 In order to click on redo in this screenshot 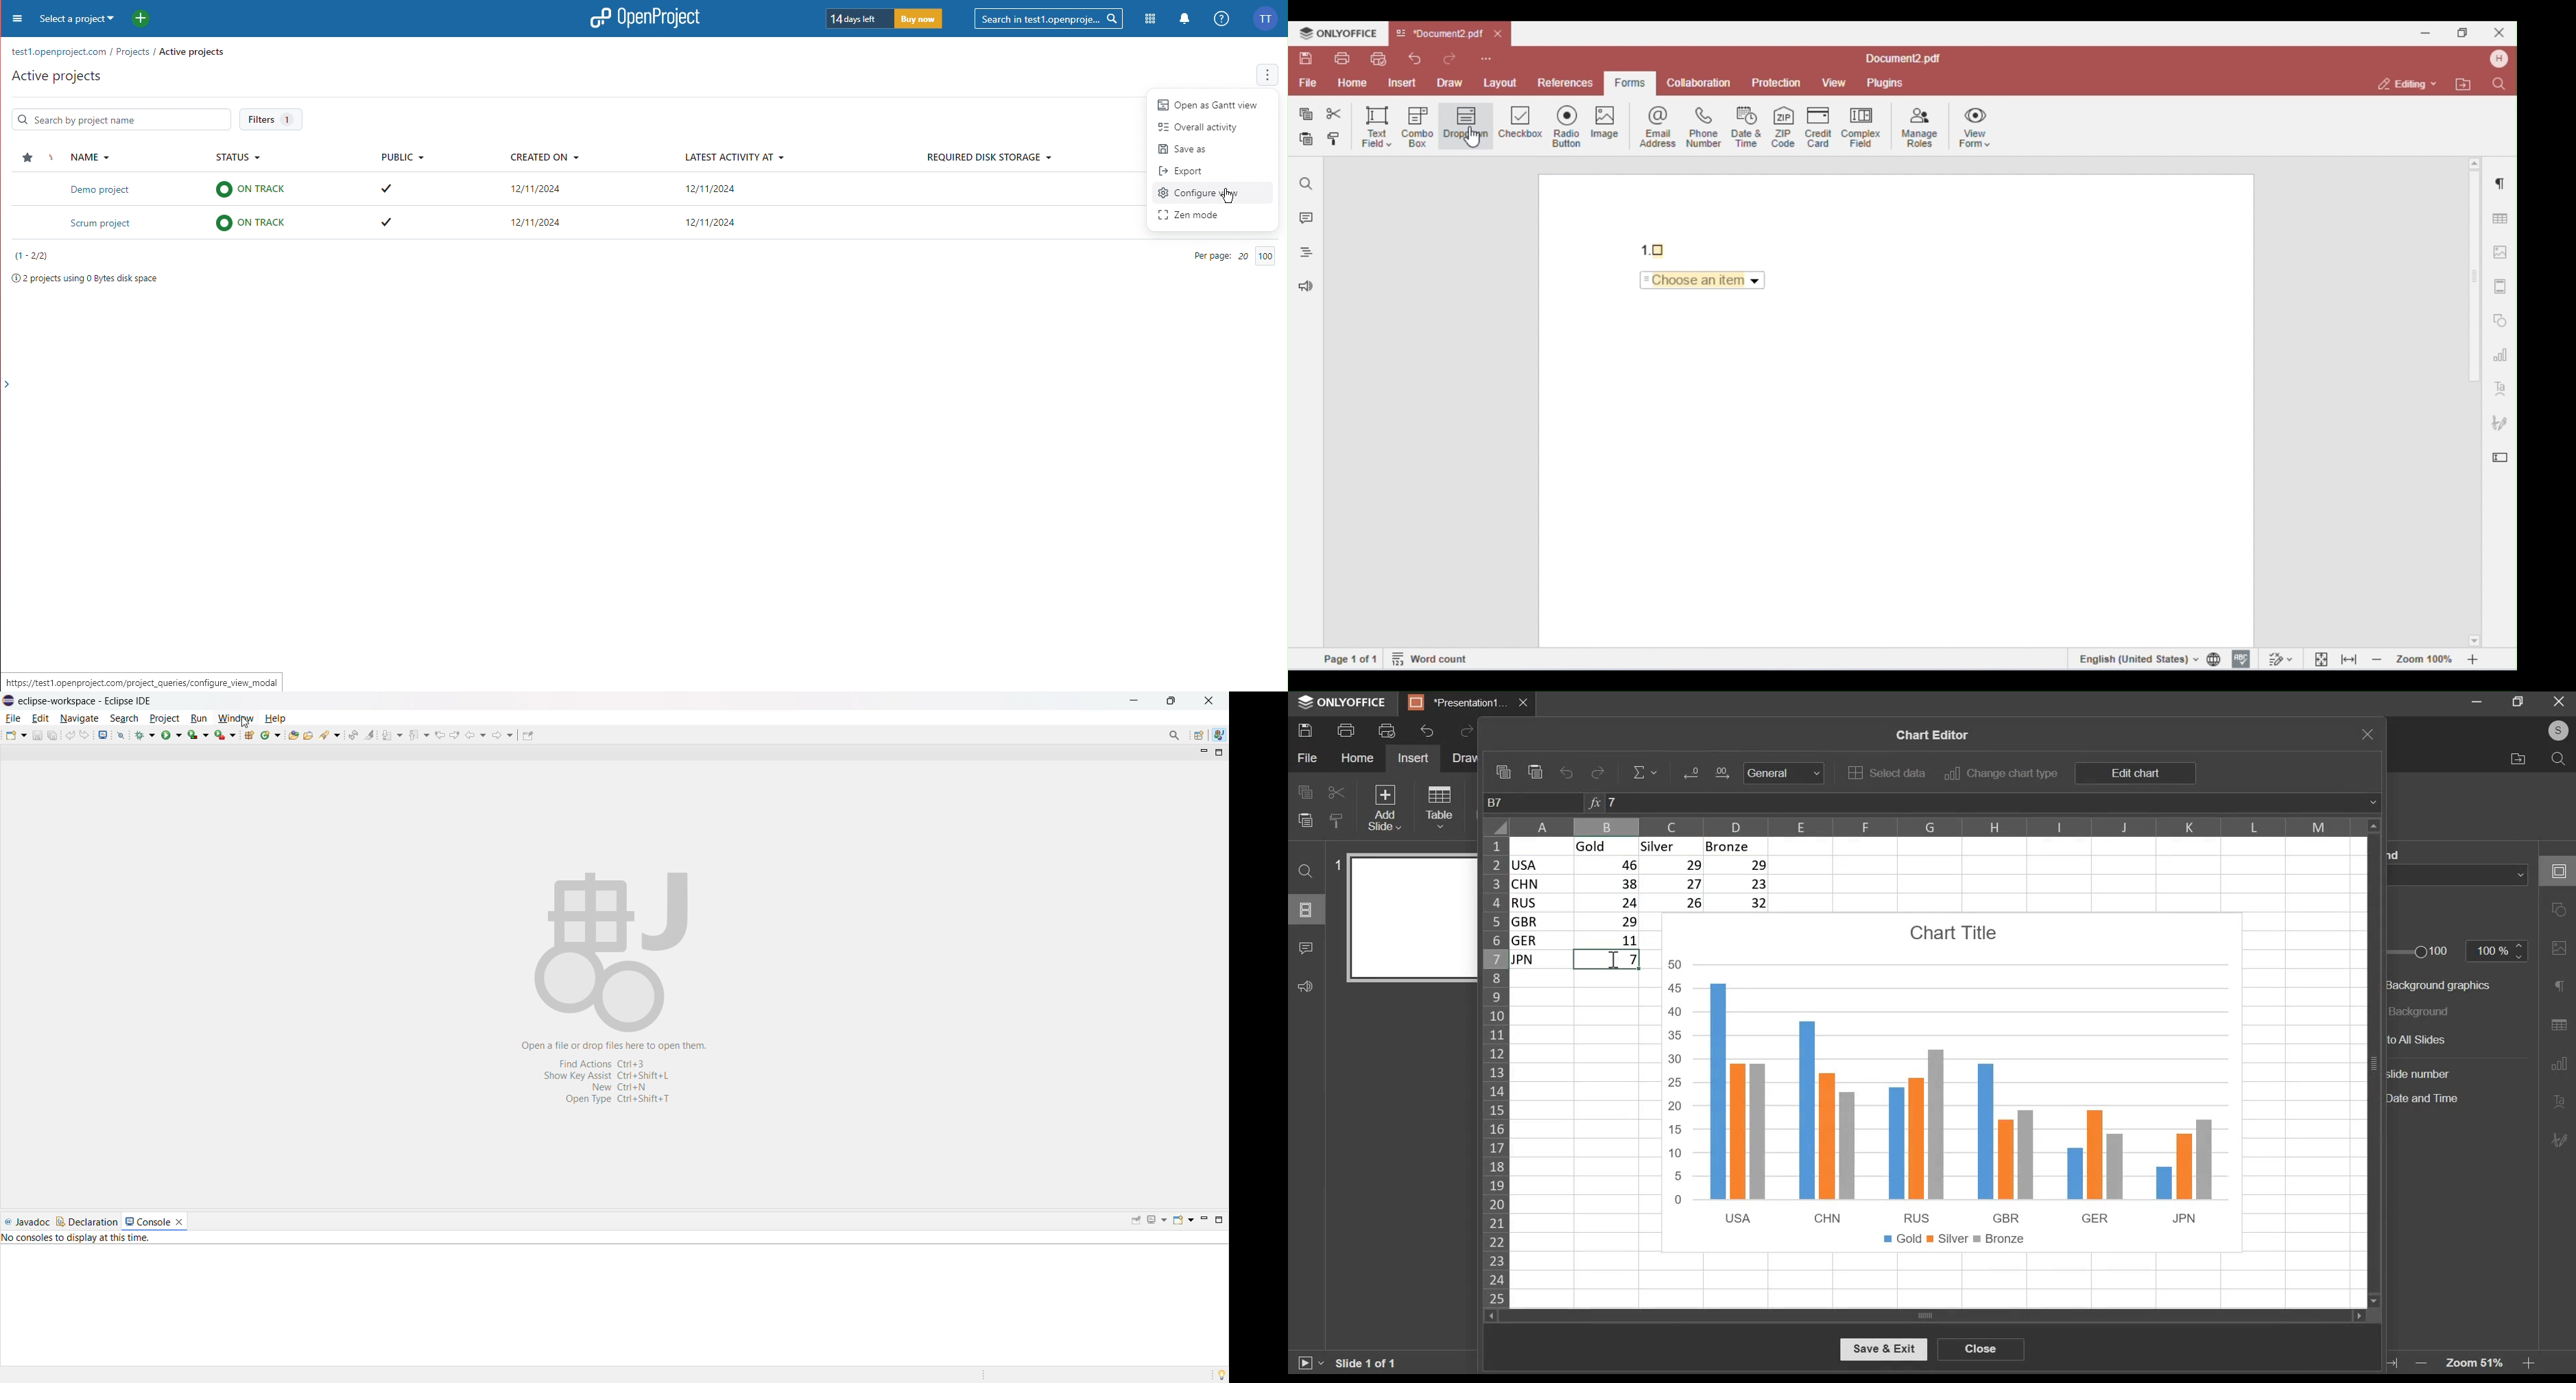, I will do `click(1599, 772)`.